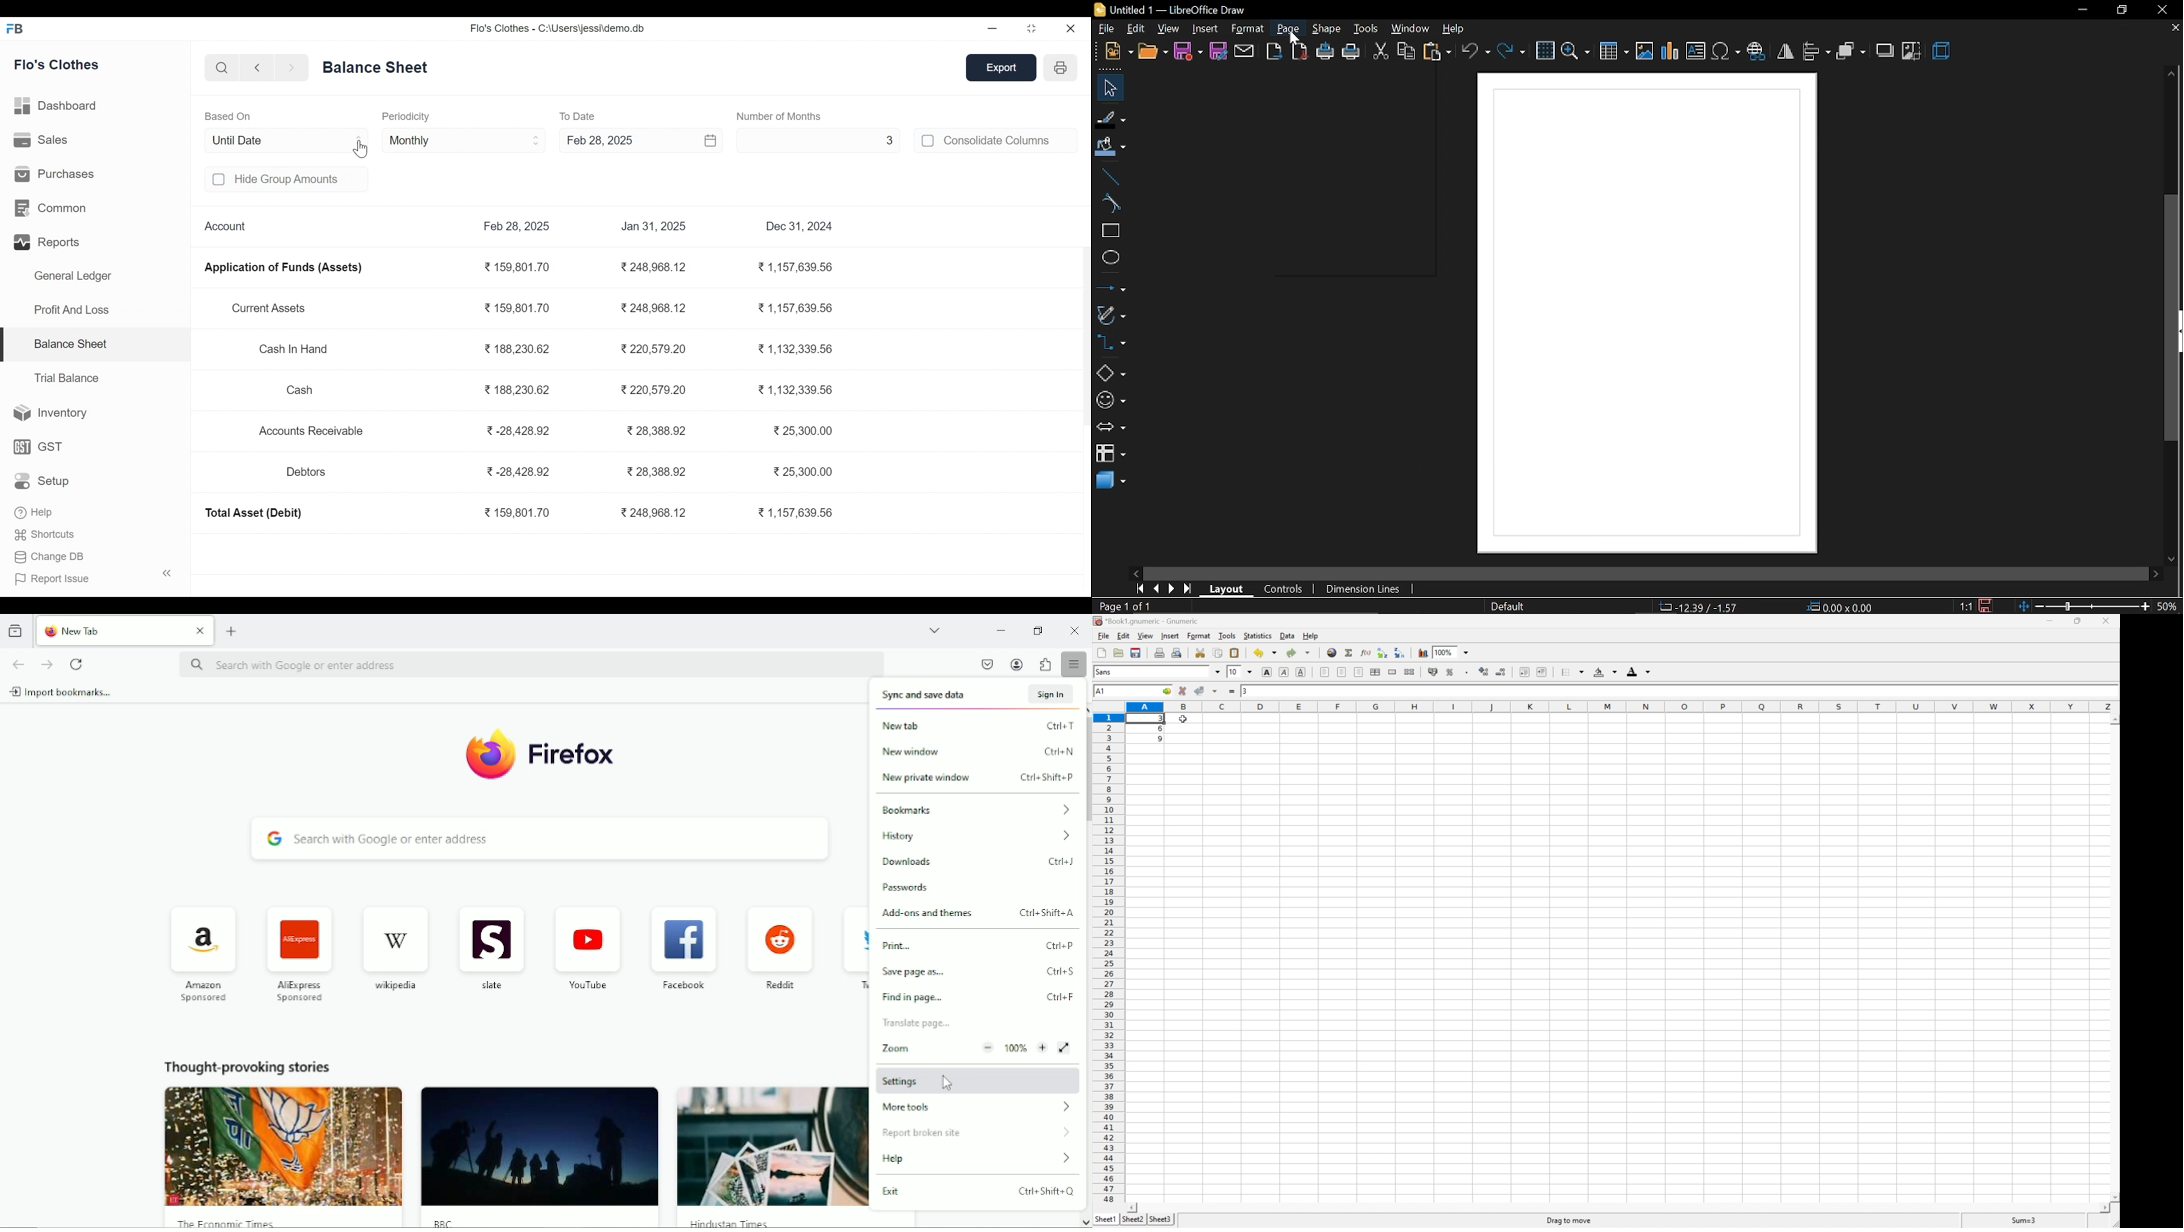  What do you see at coordinates (589, 933) in the screenshot?
I see `youtube` at bounding box center [589, 933].